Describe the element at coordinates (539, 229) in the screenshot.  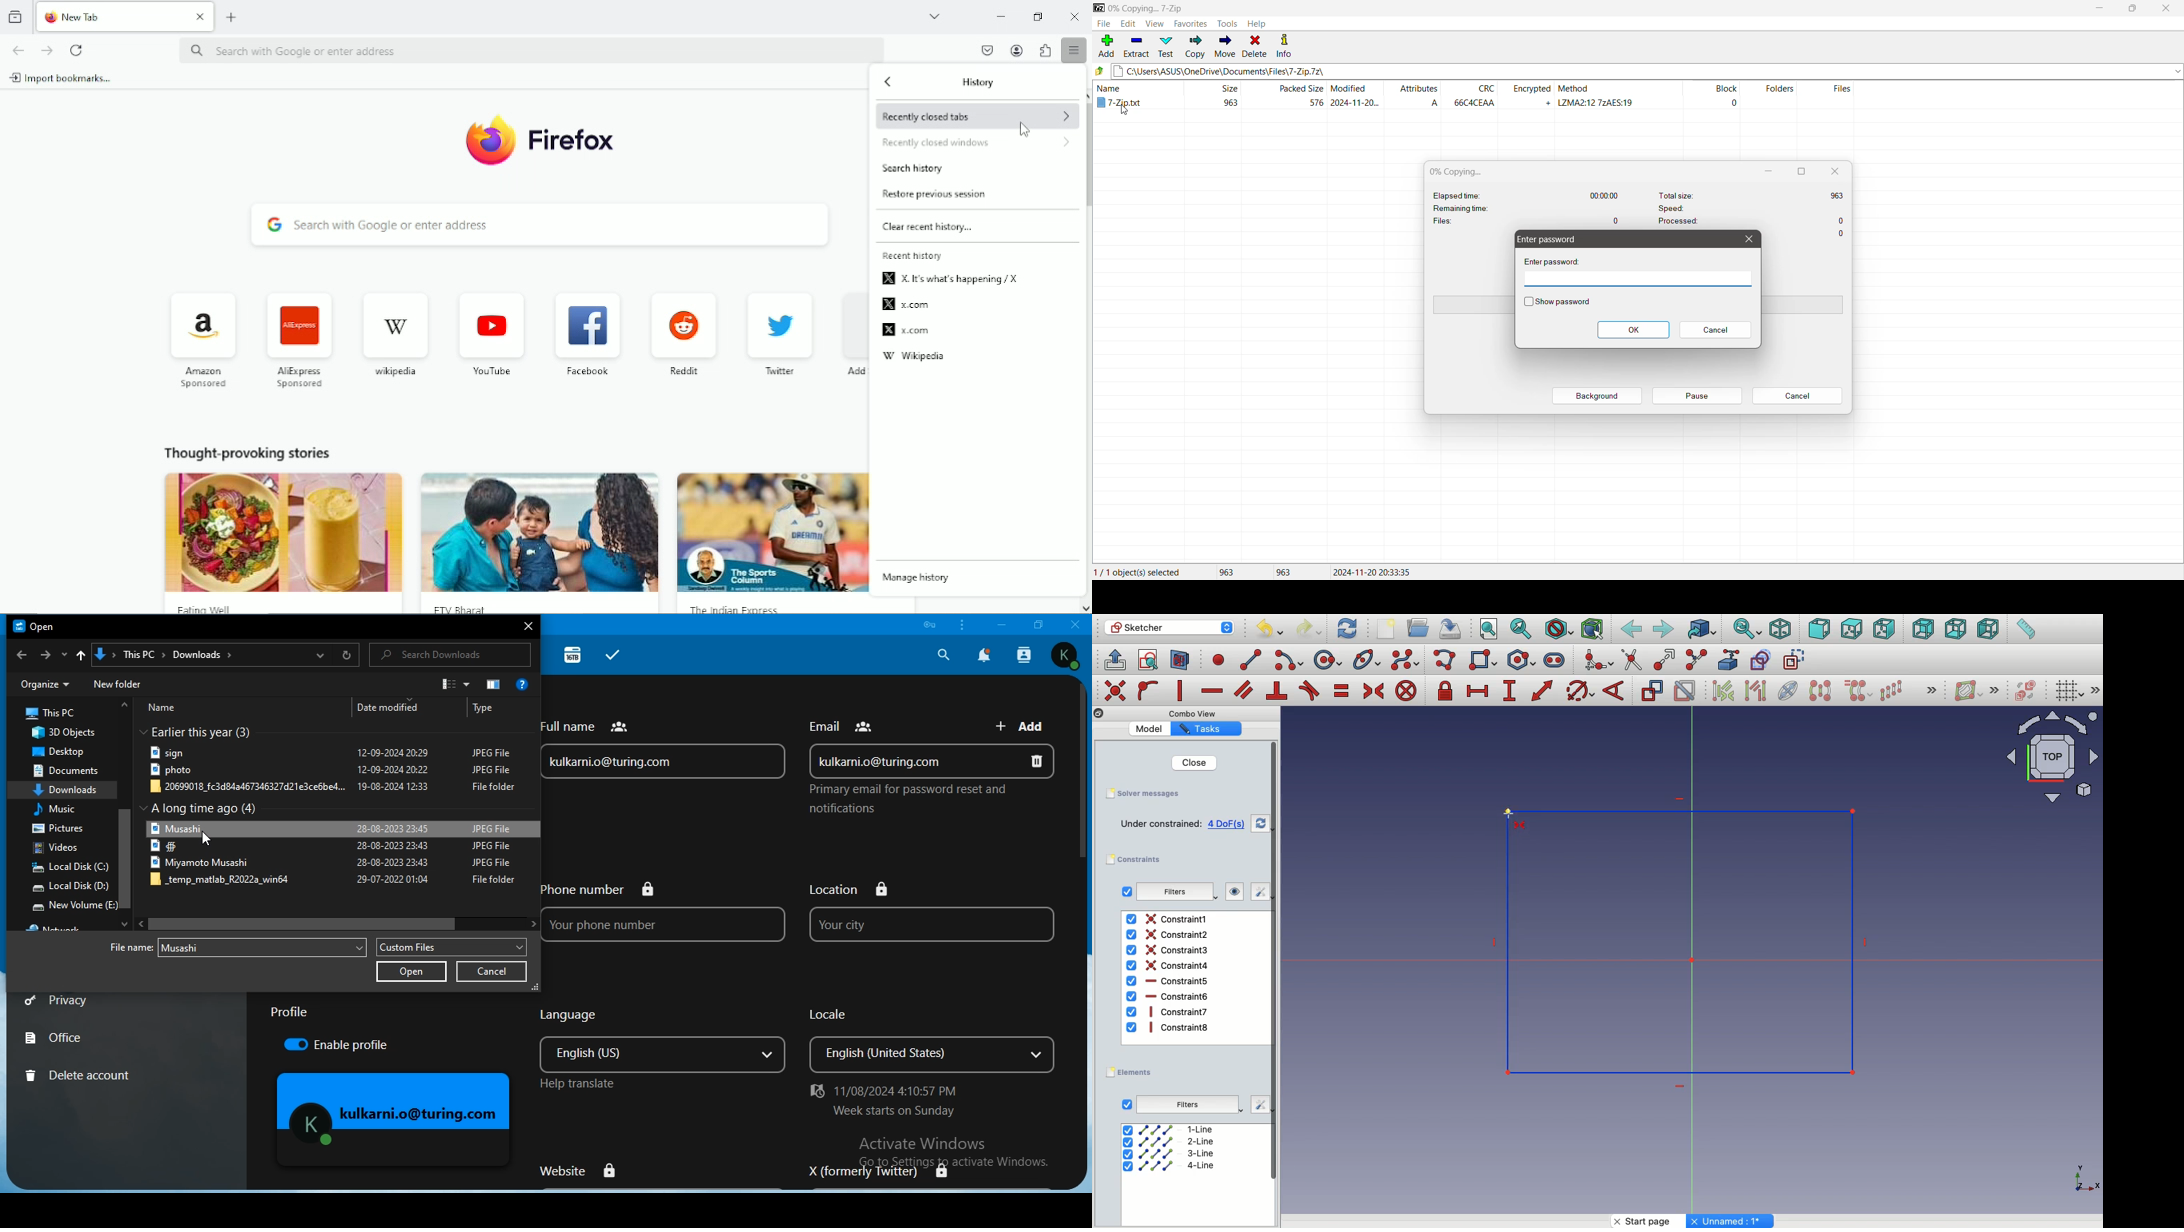
I see `search with Google or enter address` at that location.